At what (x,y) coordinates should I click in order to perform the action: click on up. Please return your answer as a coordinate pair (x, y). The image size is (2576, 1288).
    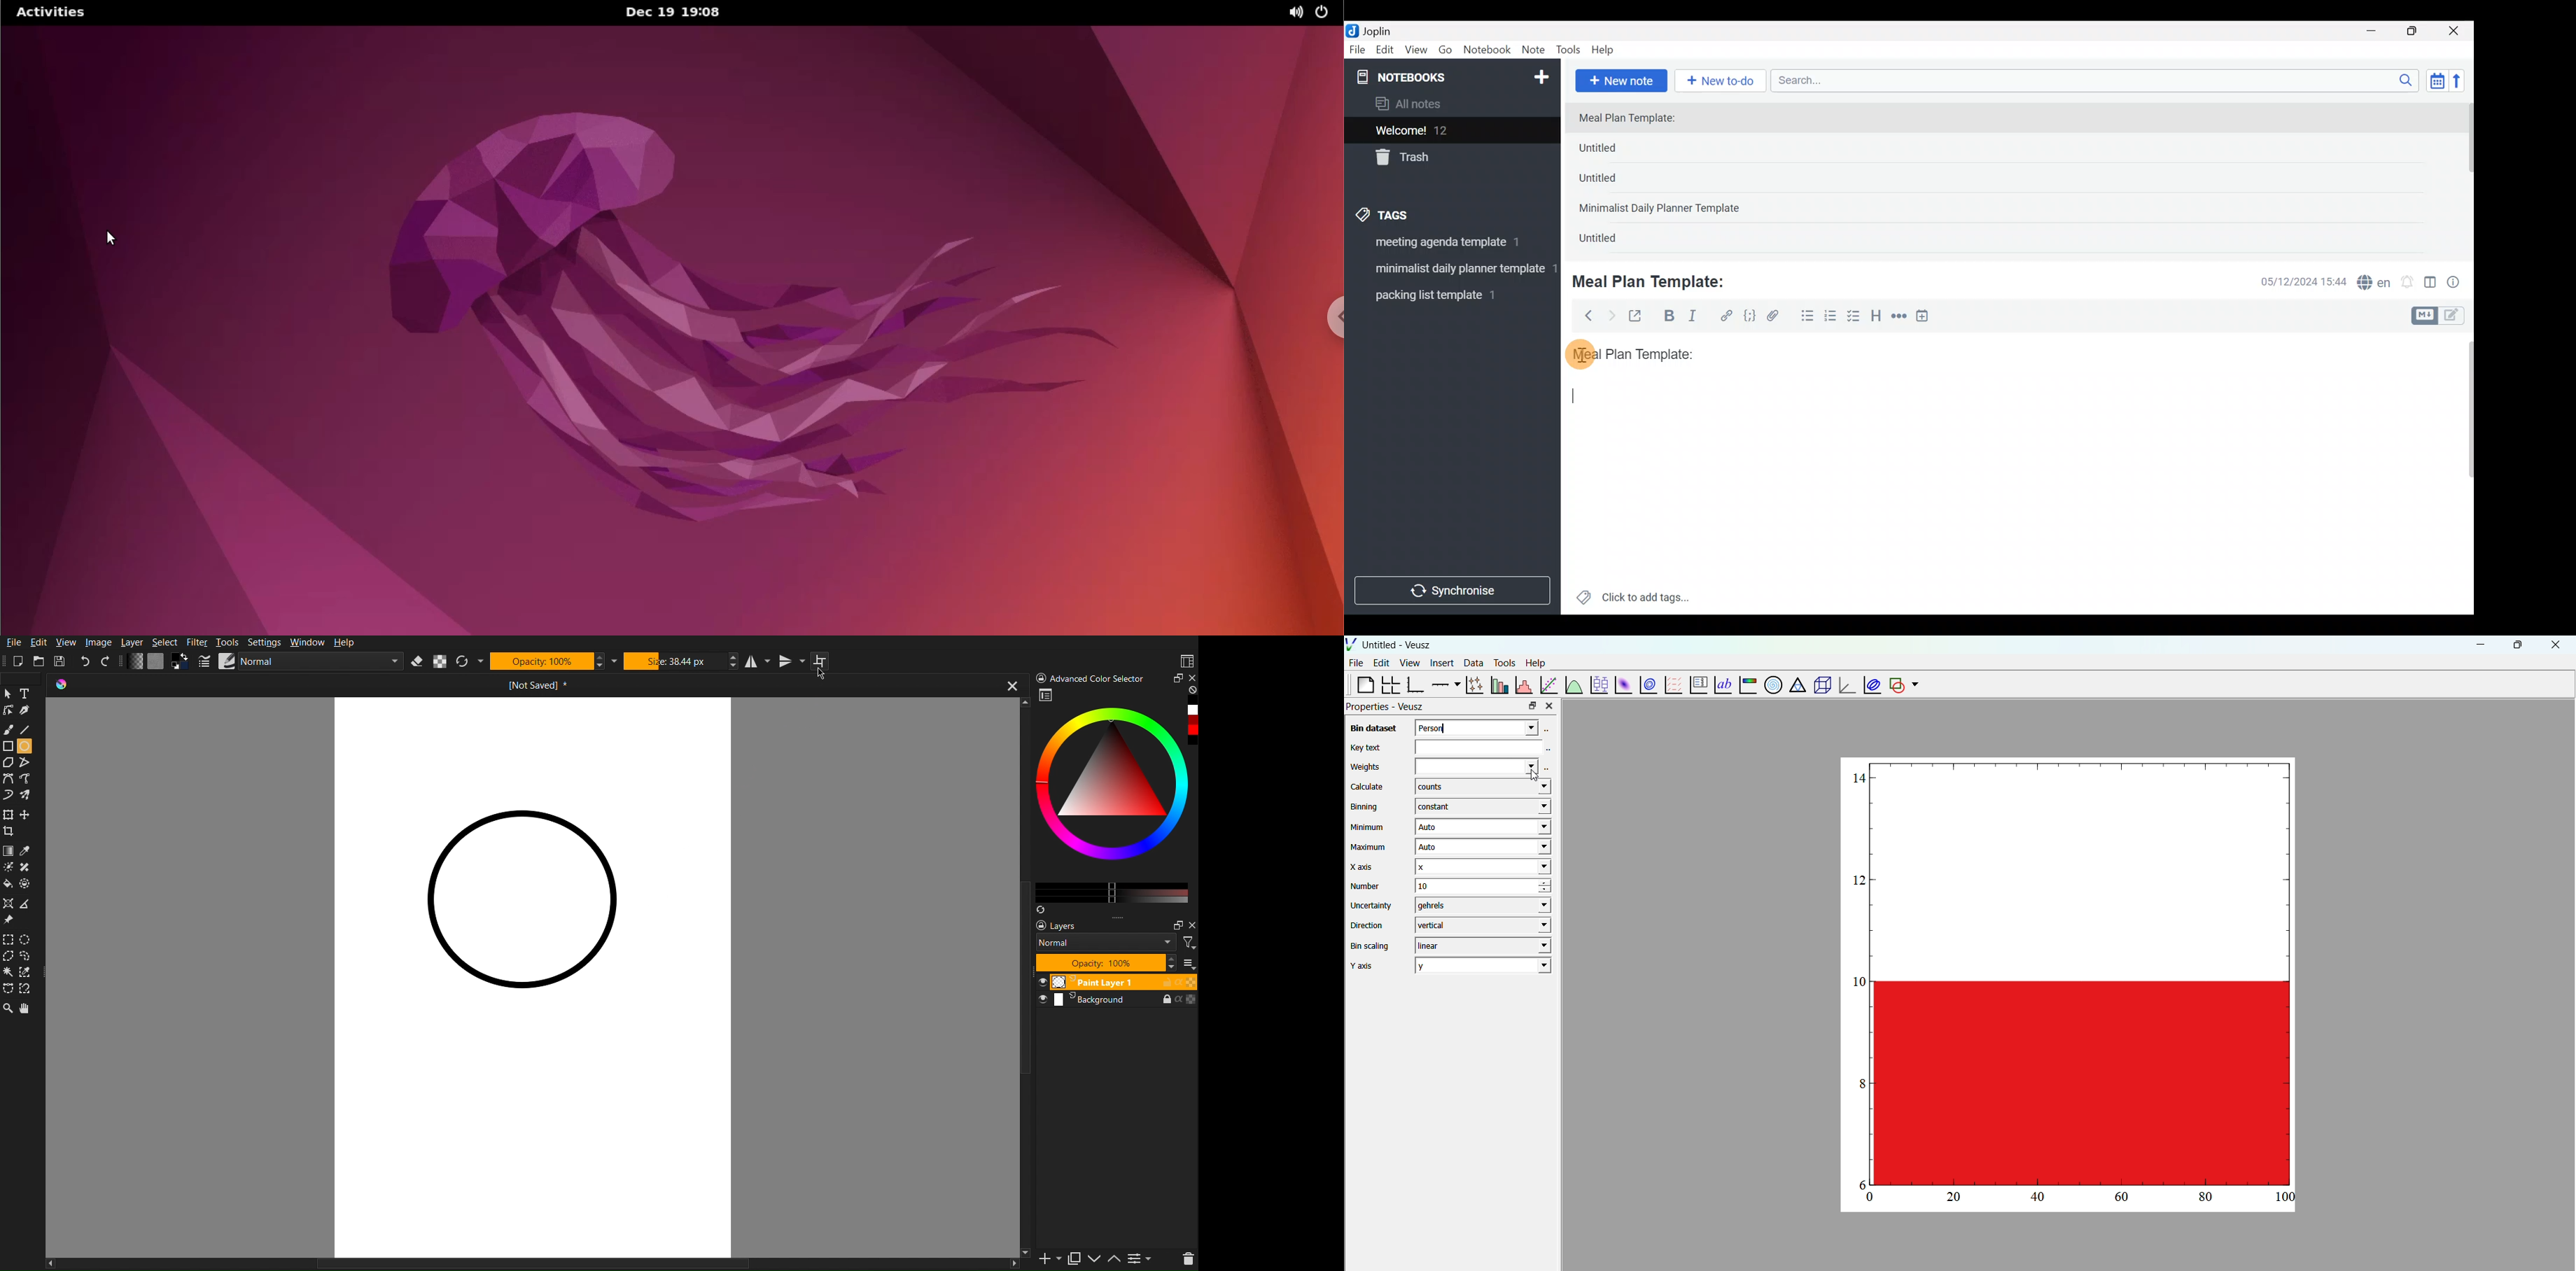
    Looking at the image, I should click on (1115, 1260).